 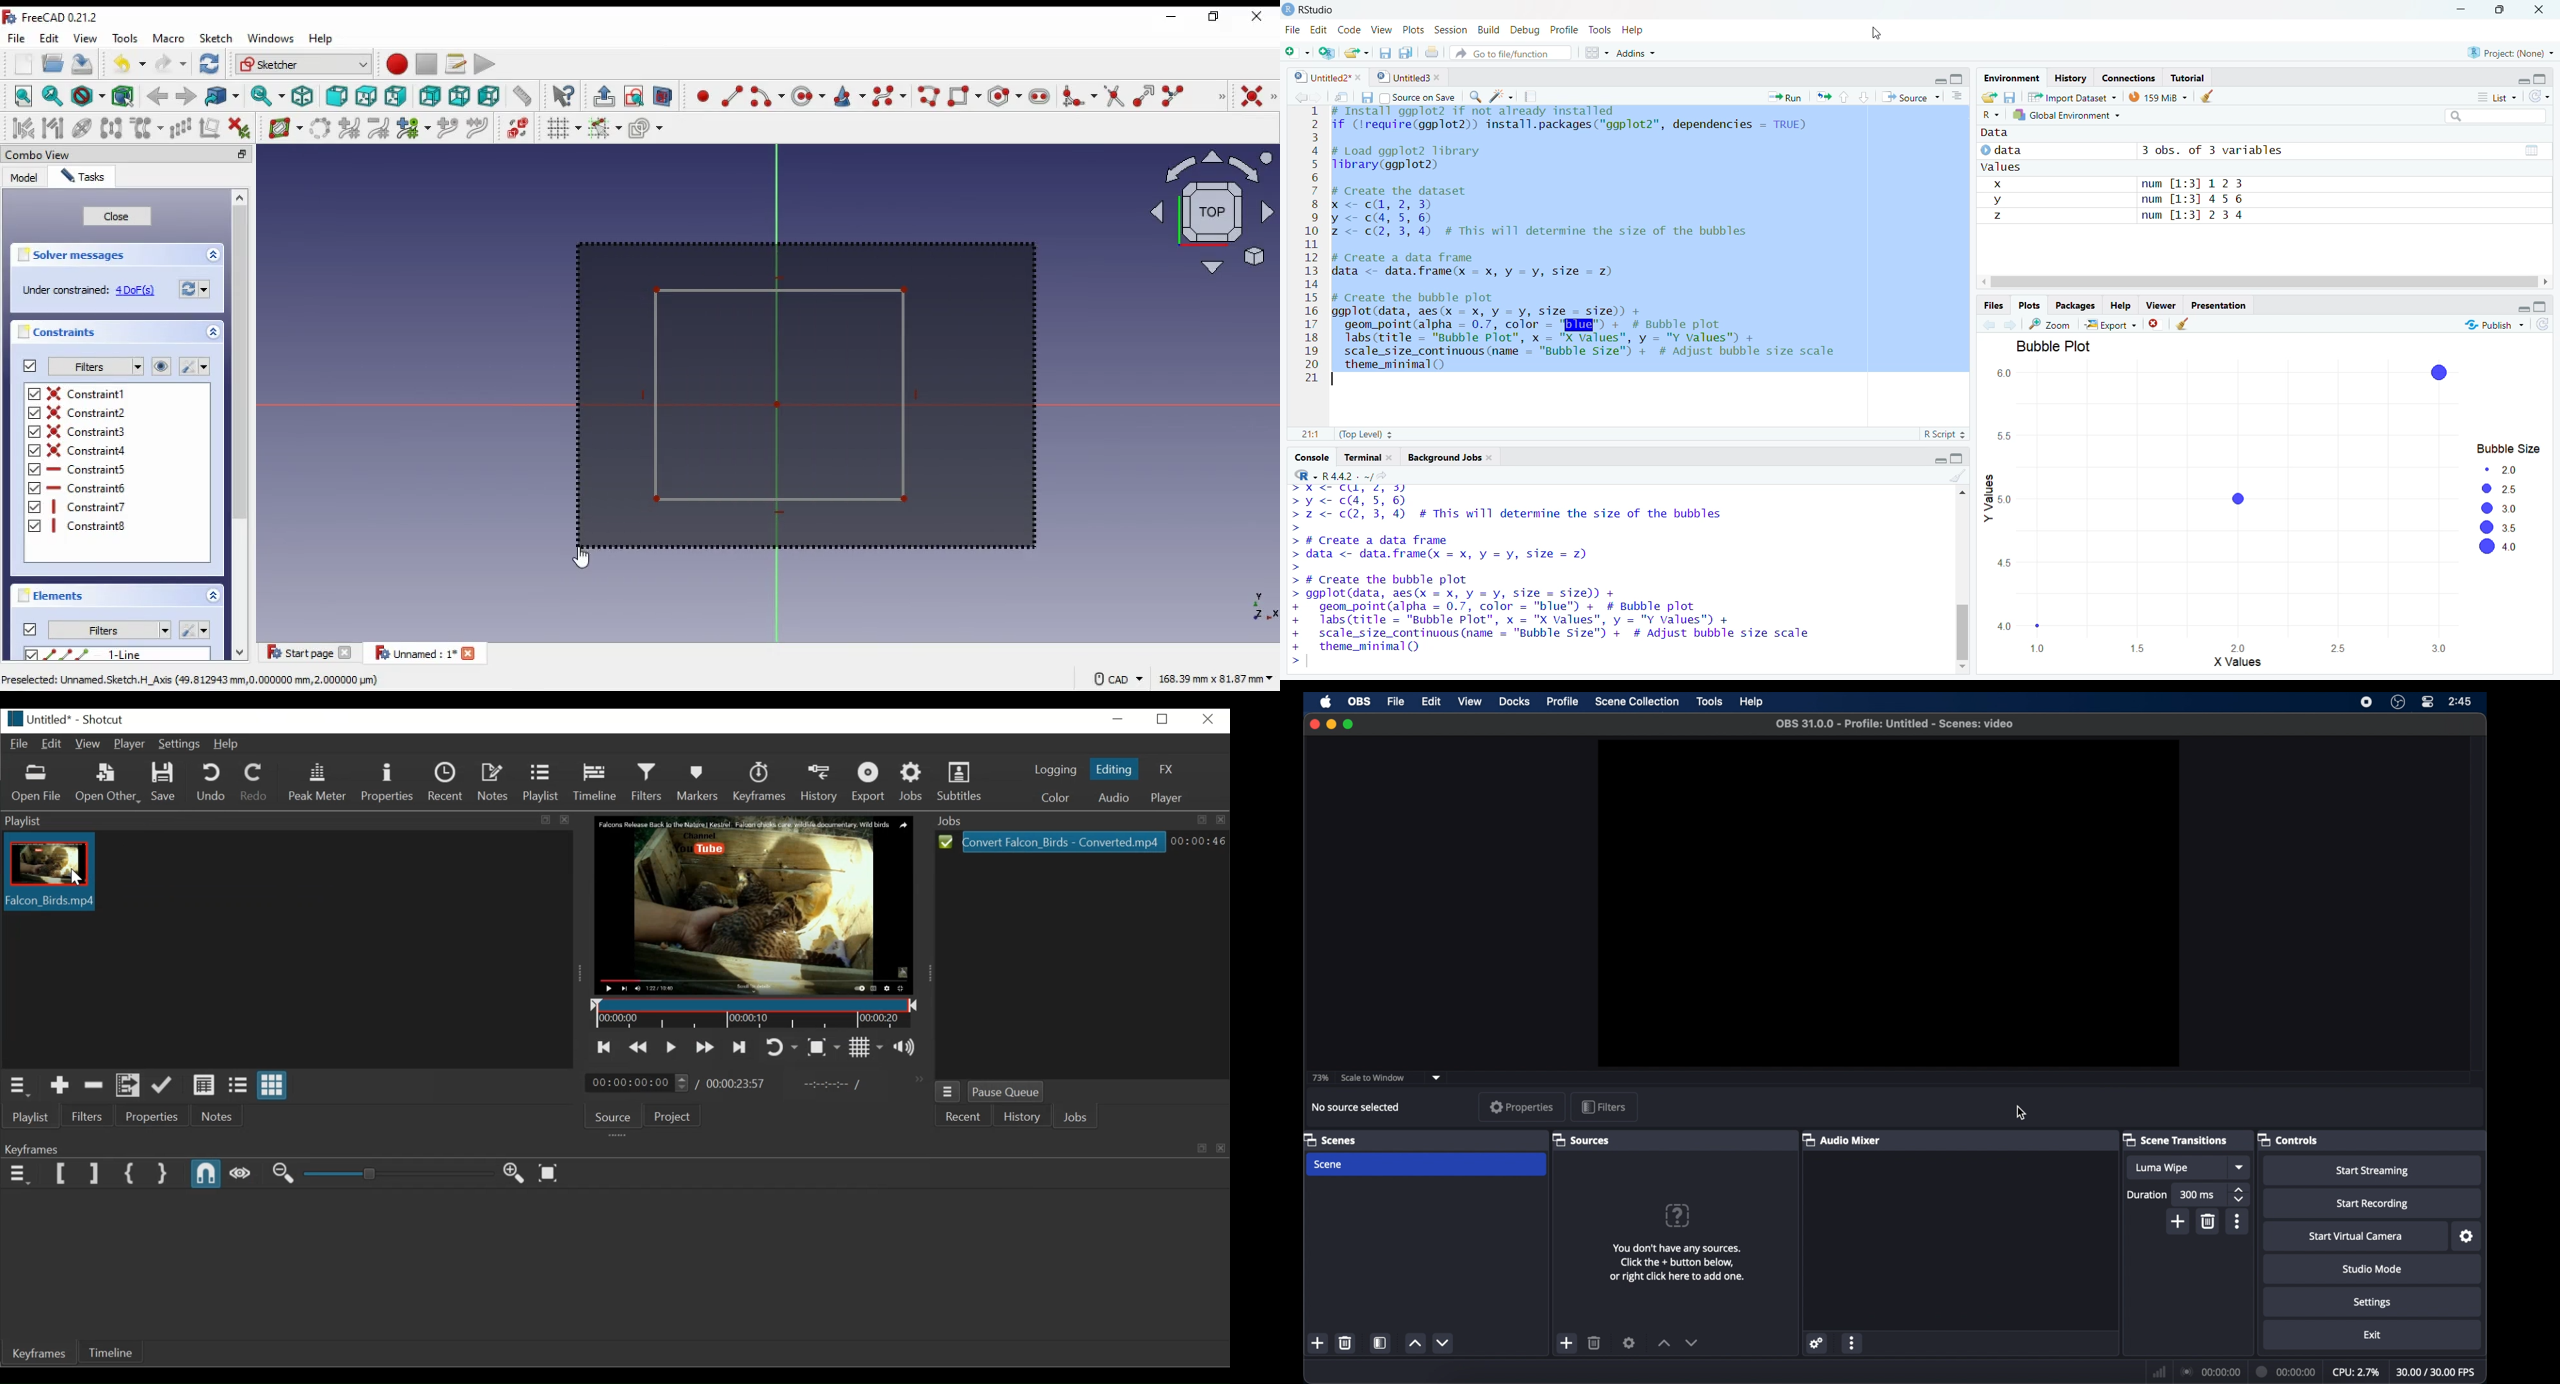 I want to click on Set Filter End, so click(x=93, y=1173).